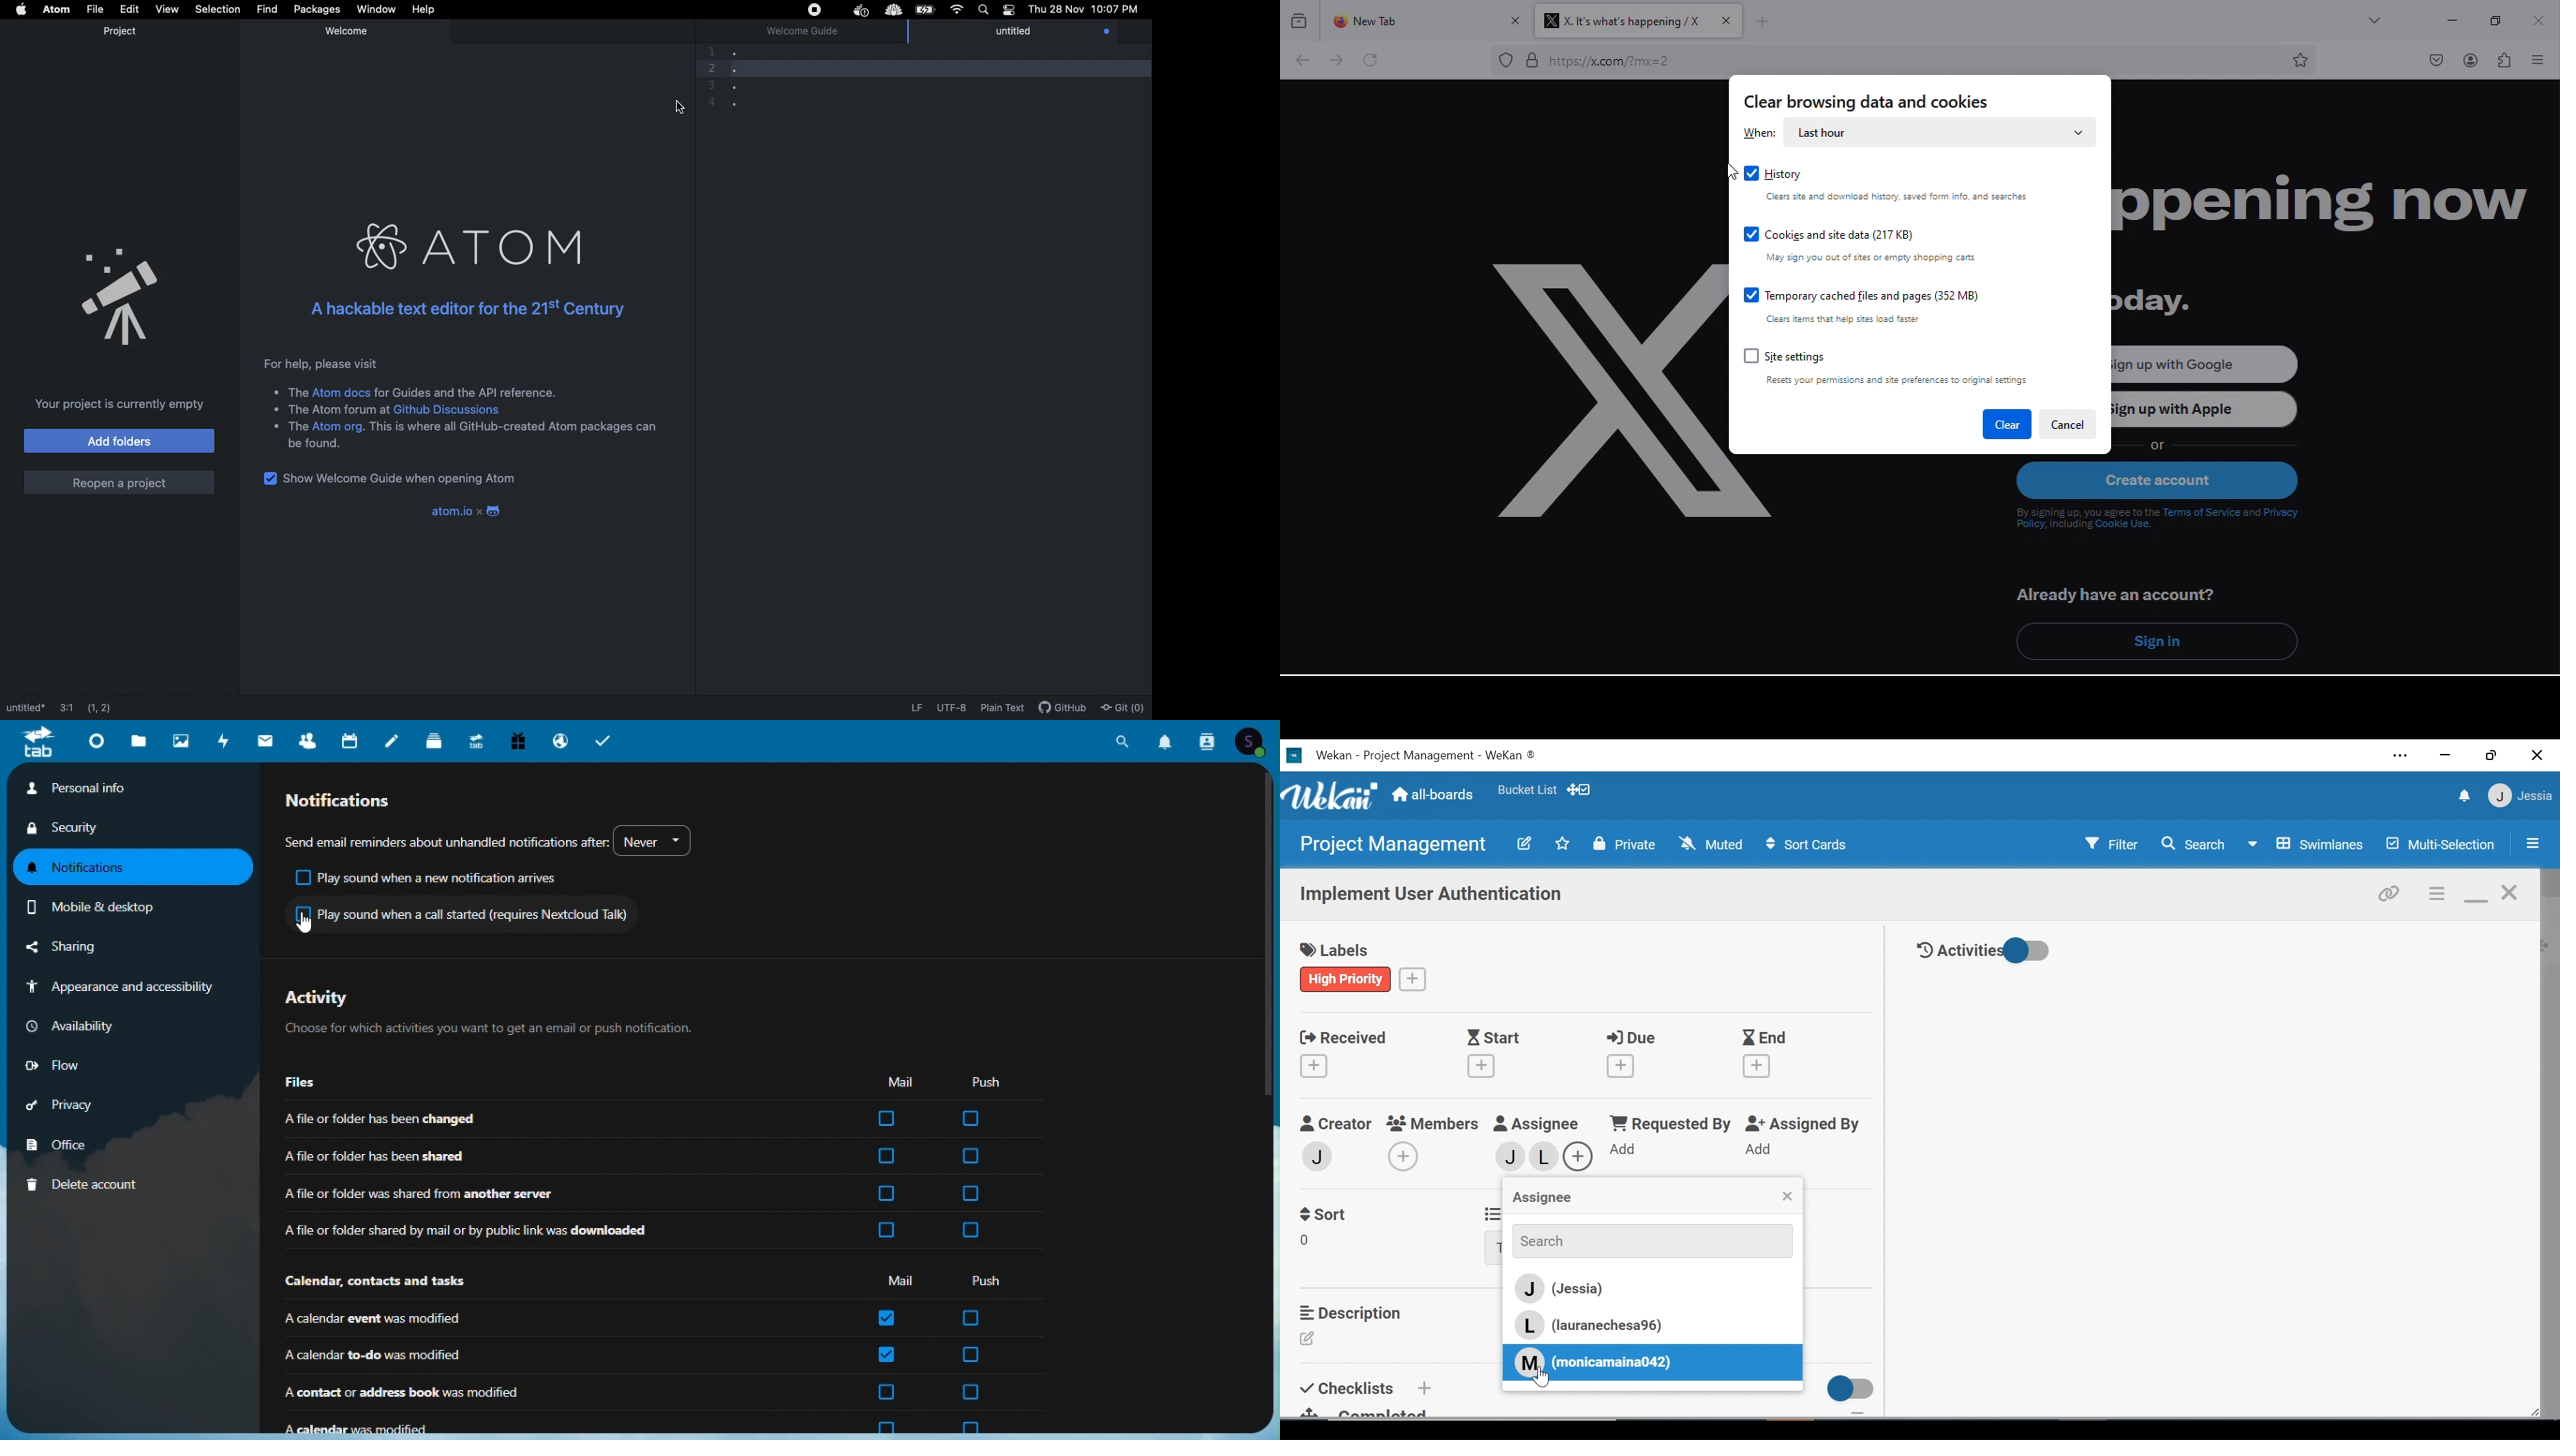 Image resolution: width=2576 pixels, height=1456 pixels. Describe the element at coordinates (2193, 844) in the screenshot. I see `Search` at that location.